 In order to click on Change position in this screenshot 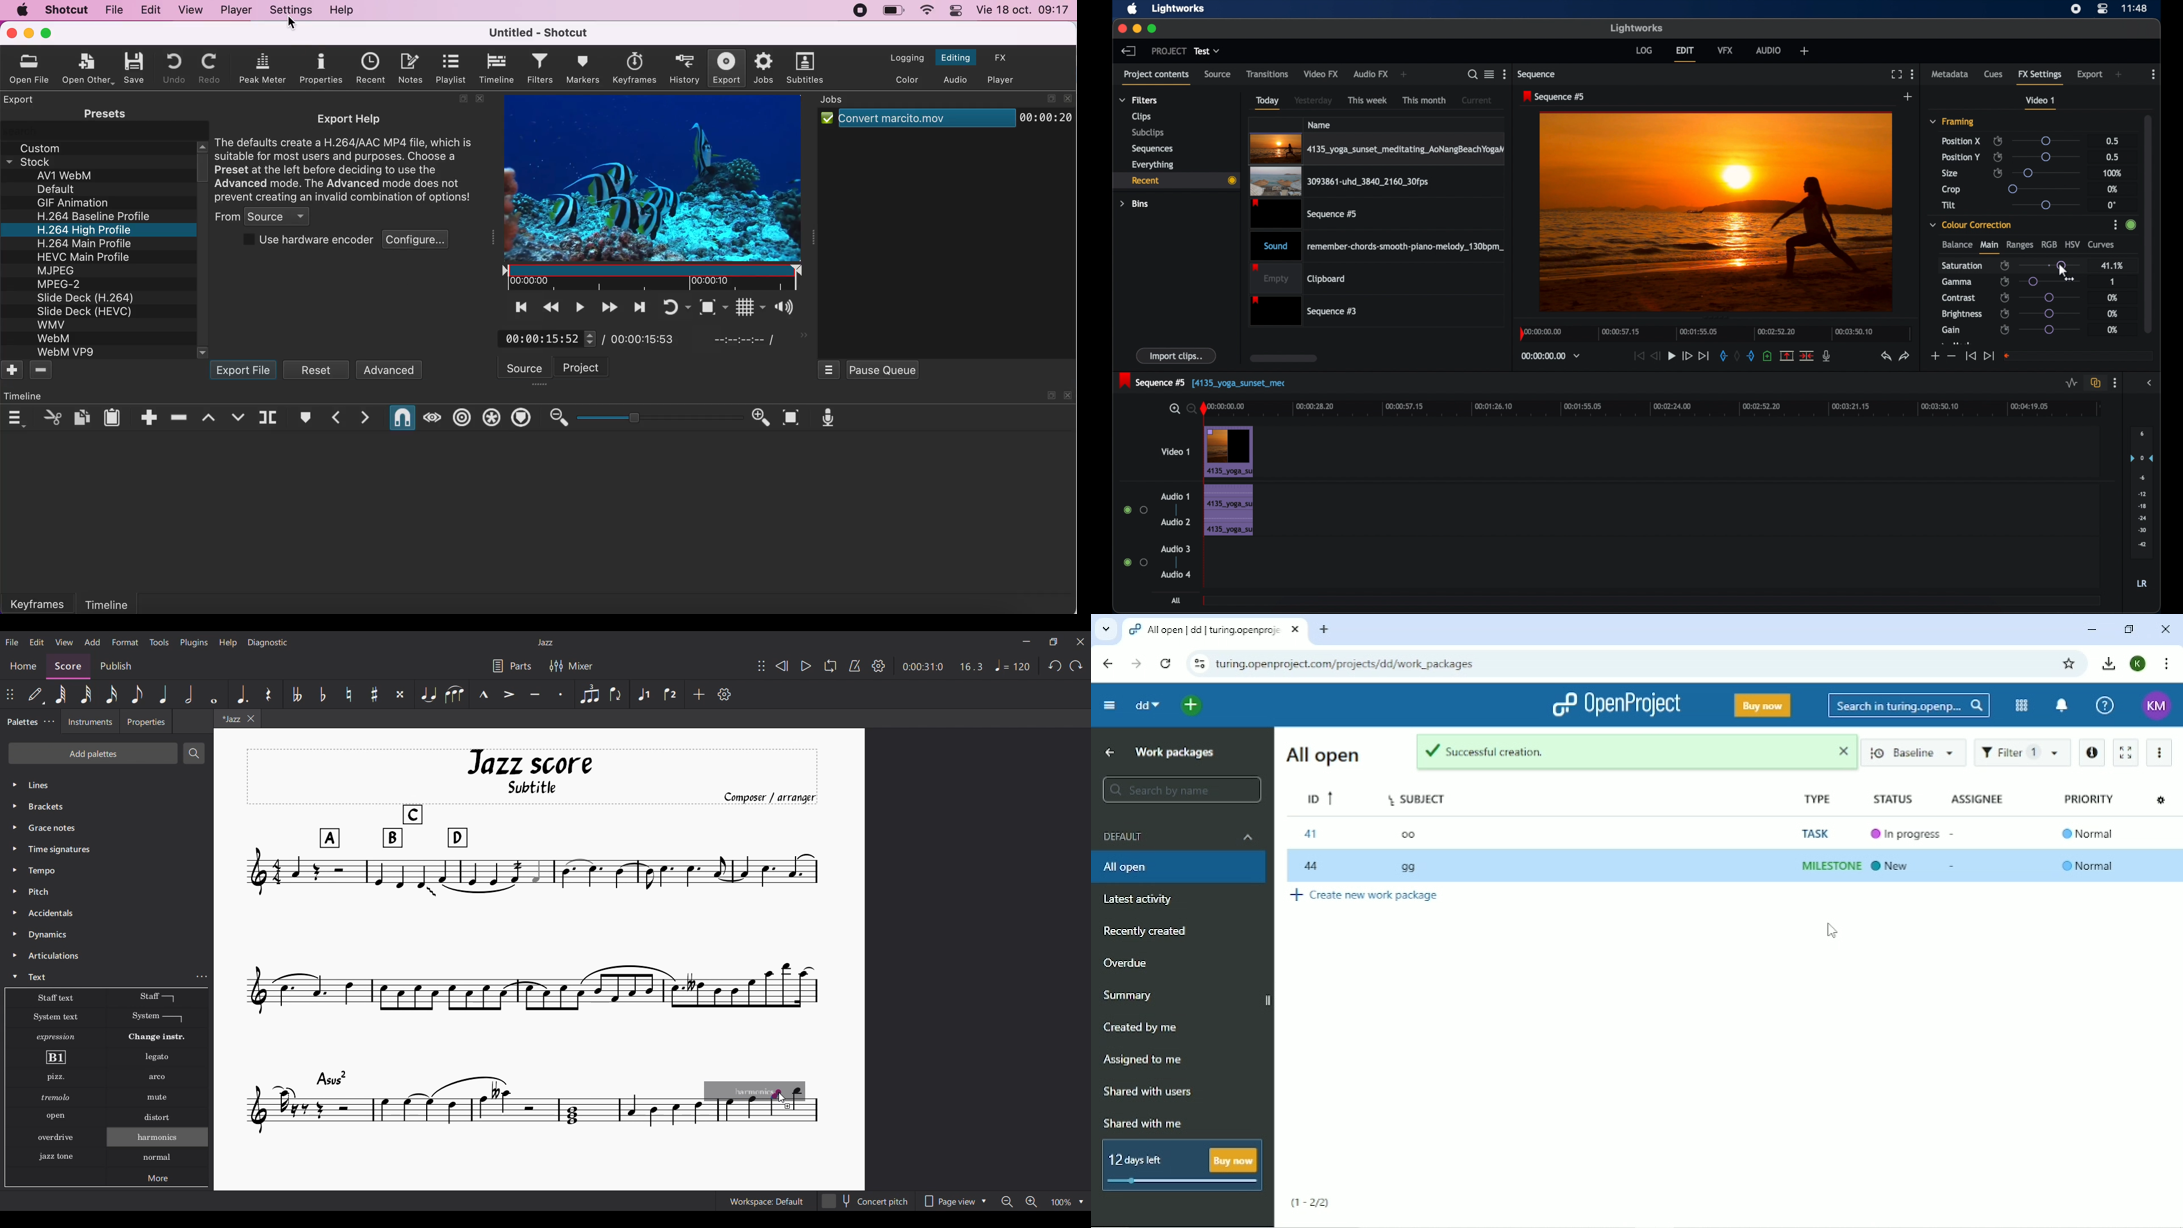, I will do `click(762, 666)`.